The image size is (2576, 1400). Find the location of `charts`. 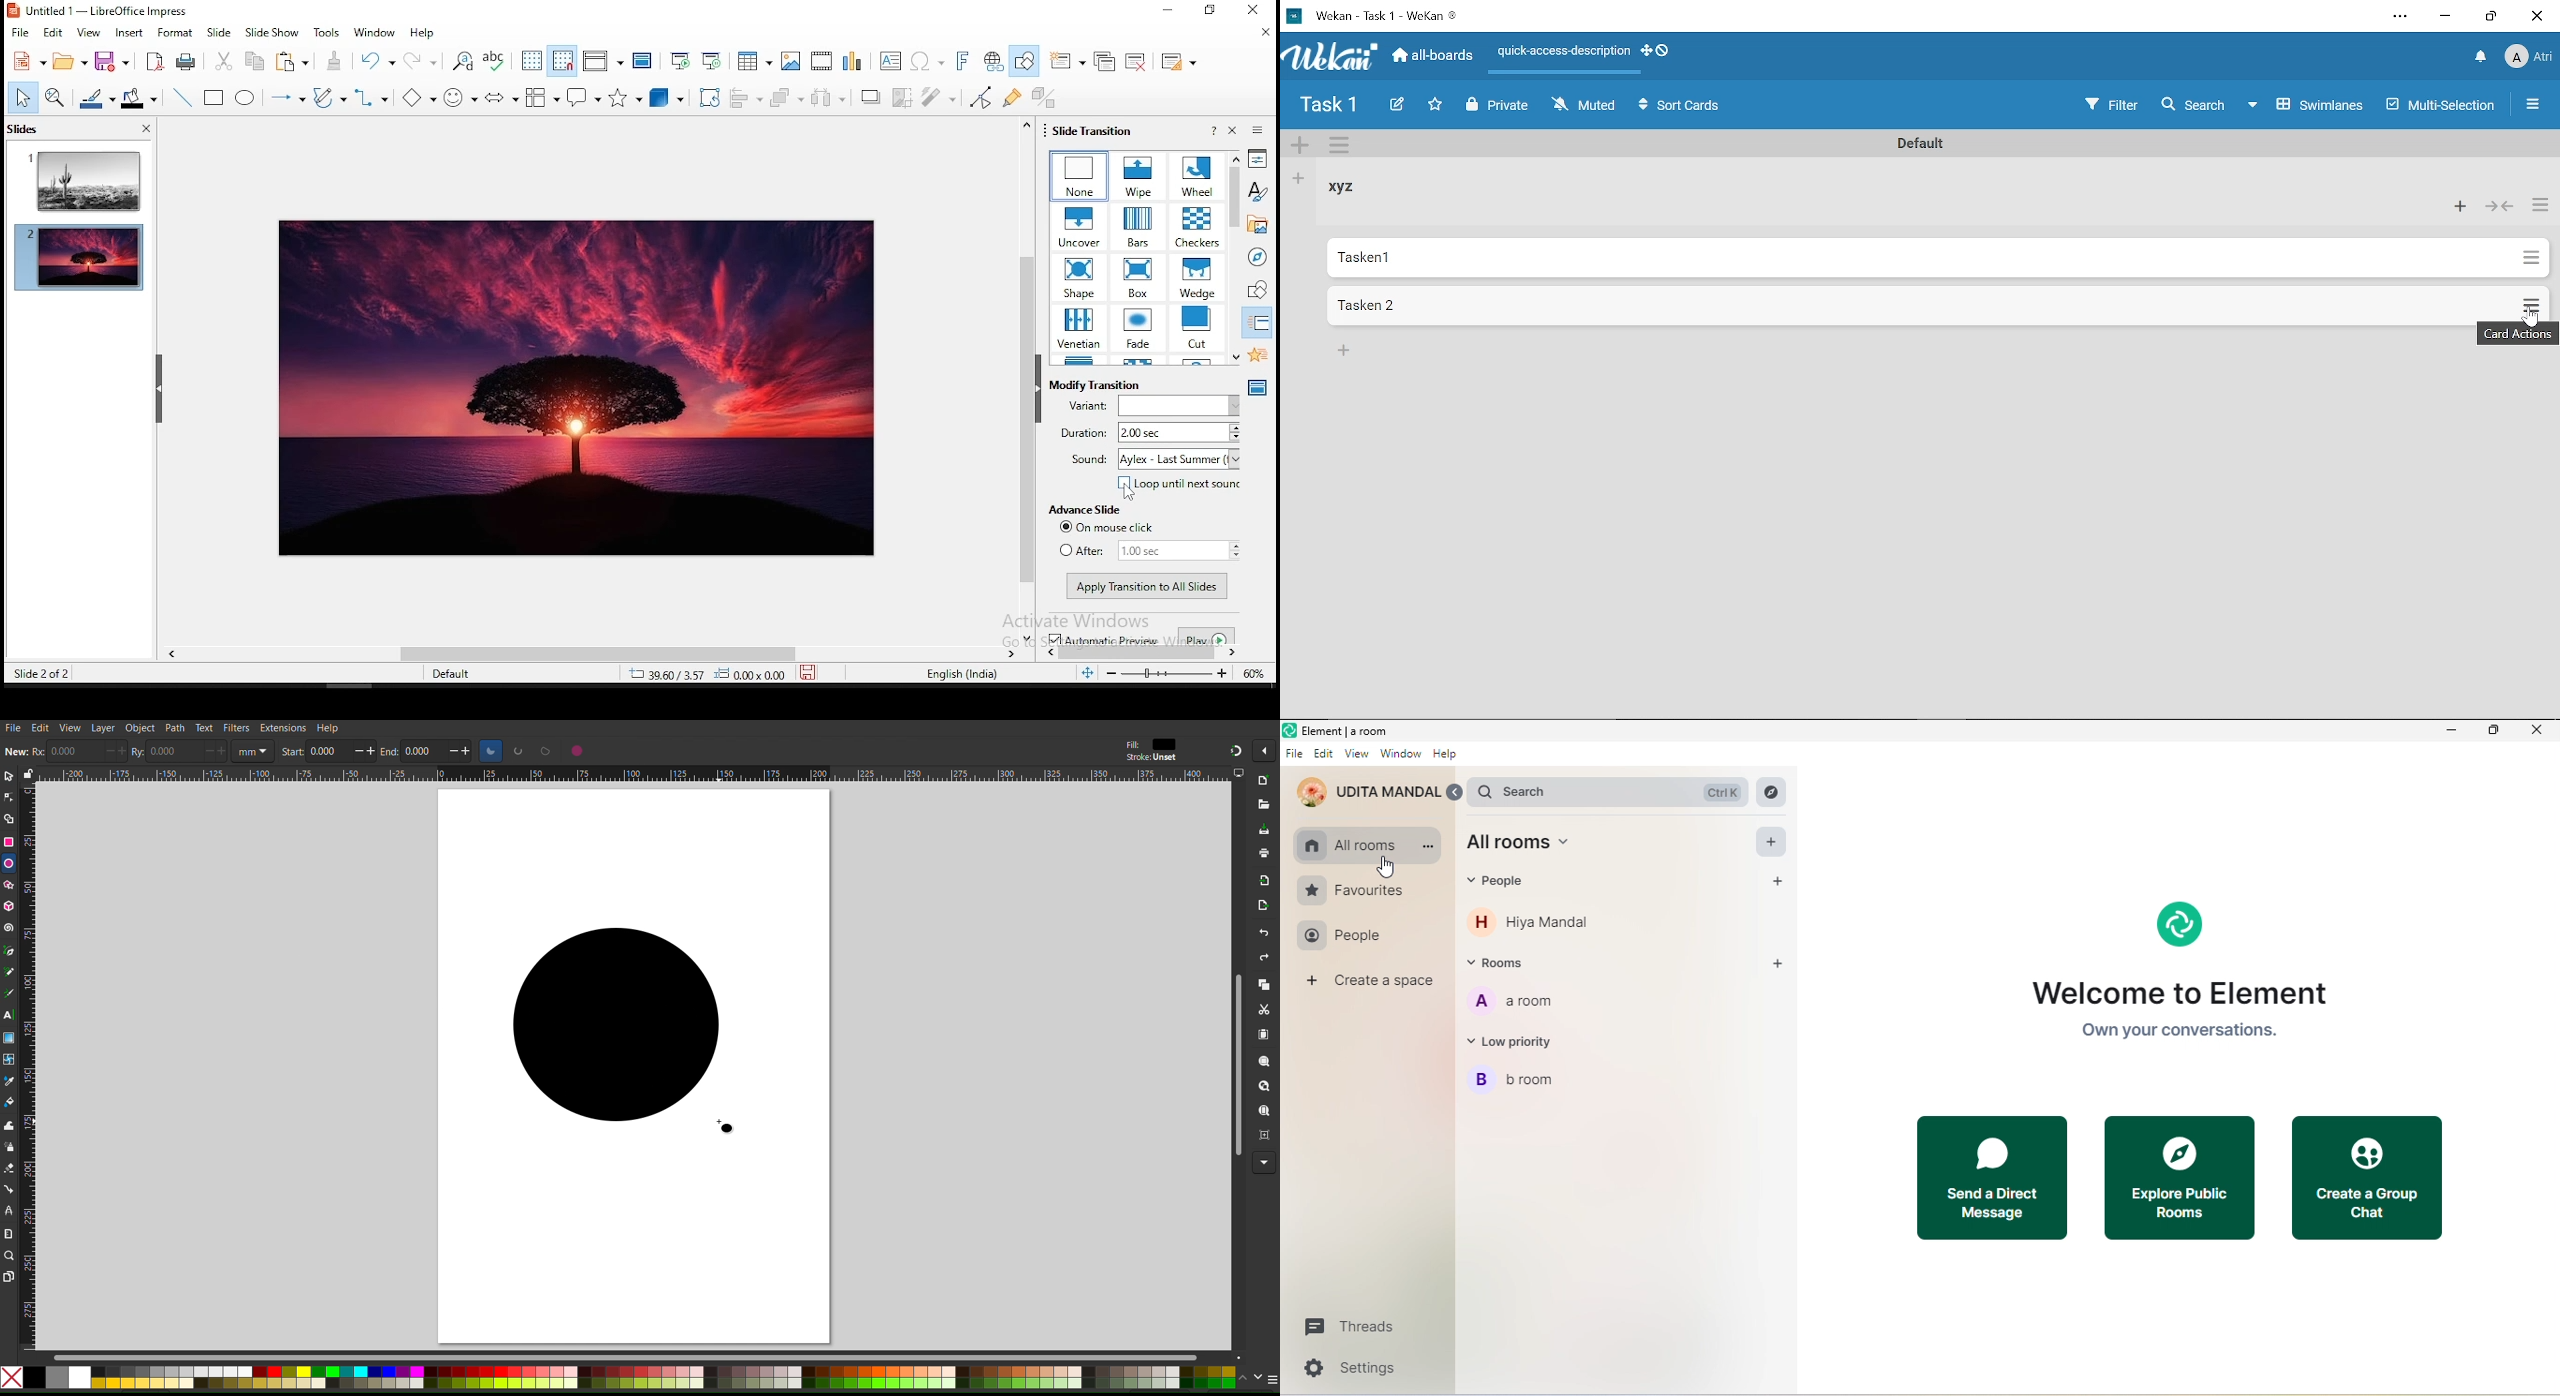

charts is located at coordinates (856, 61).